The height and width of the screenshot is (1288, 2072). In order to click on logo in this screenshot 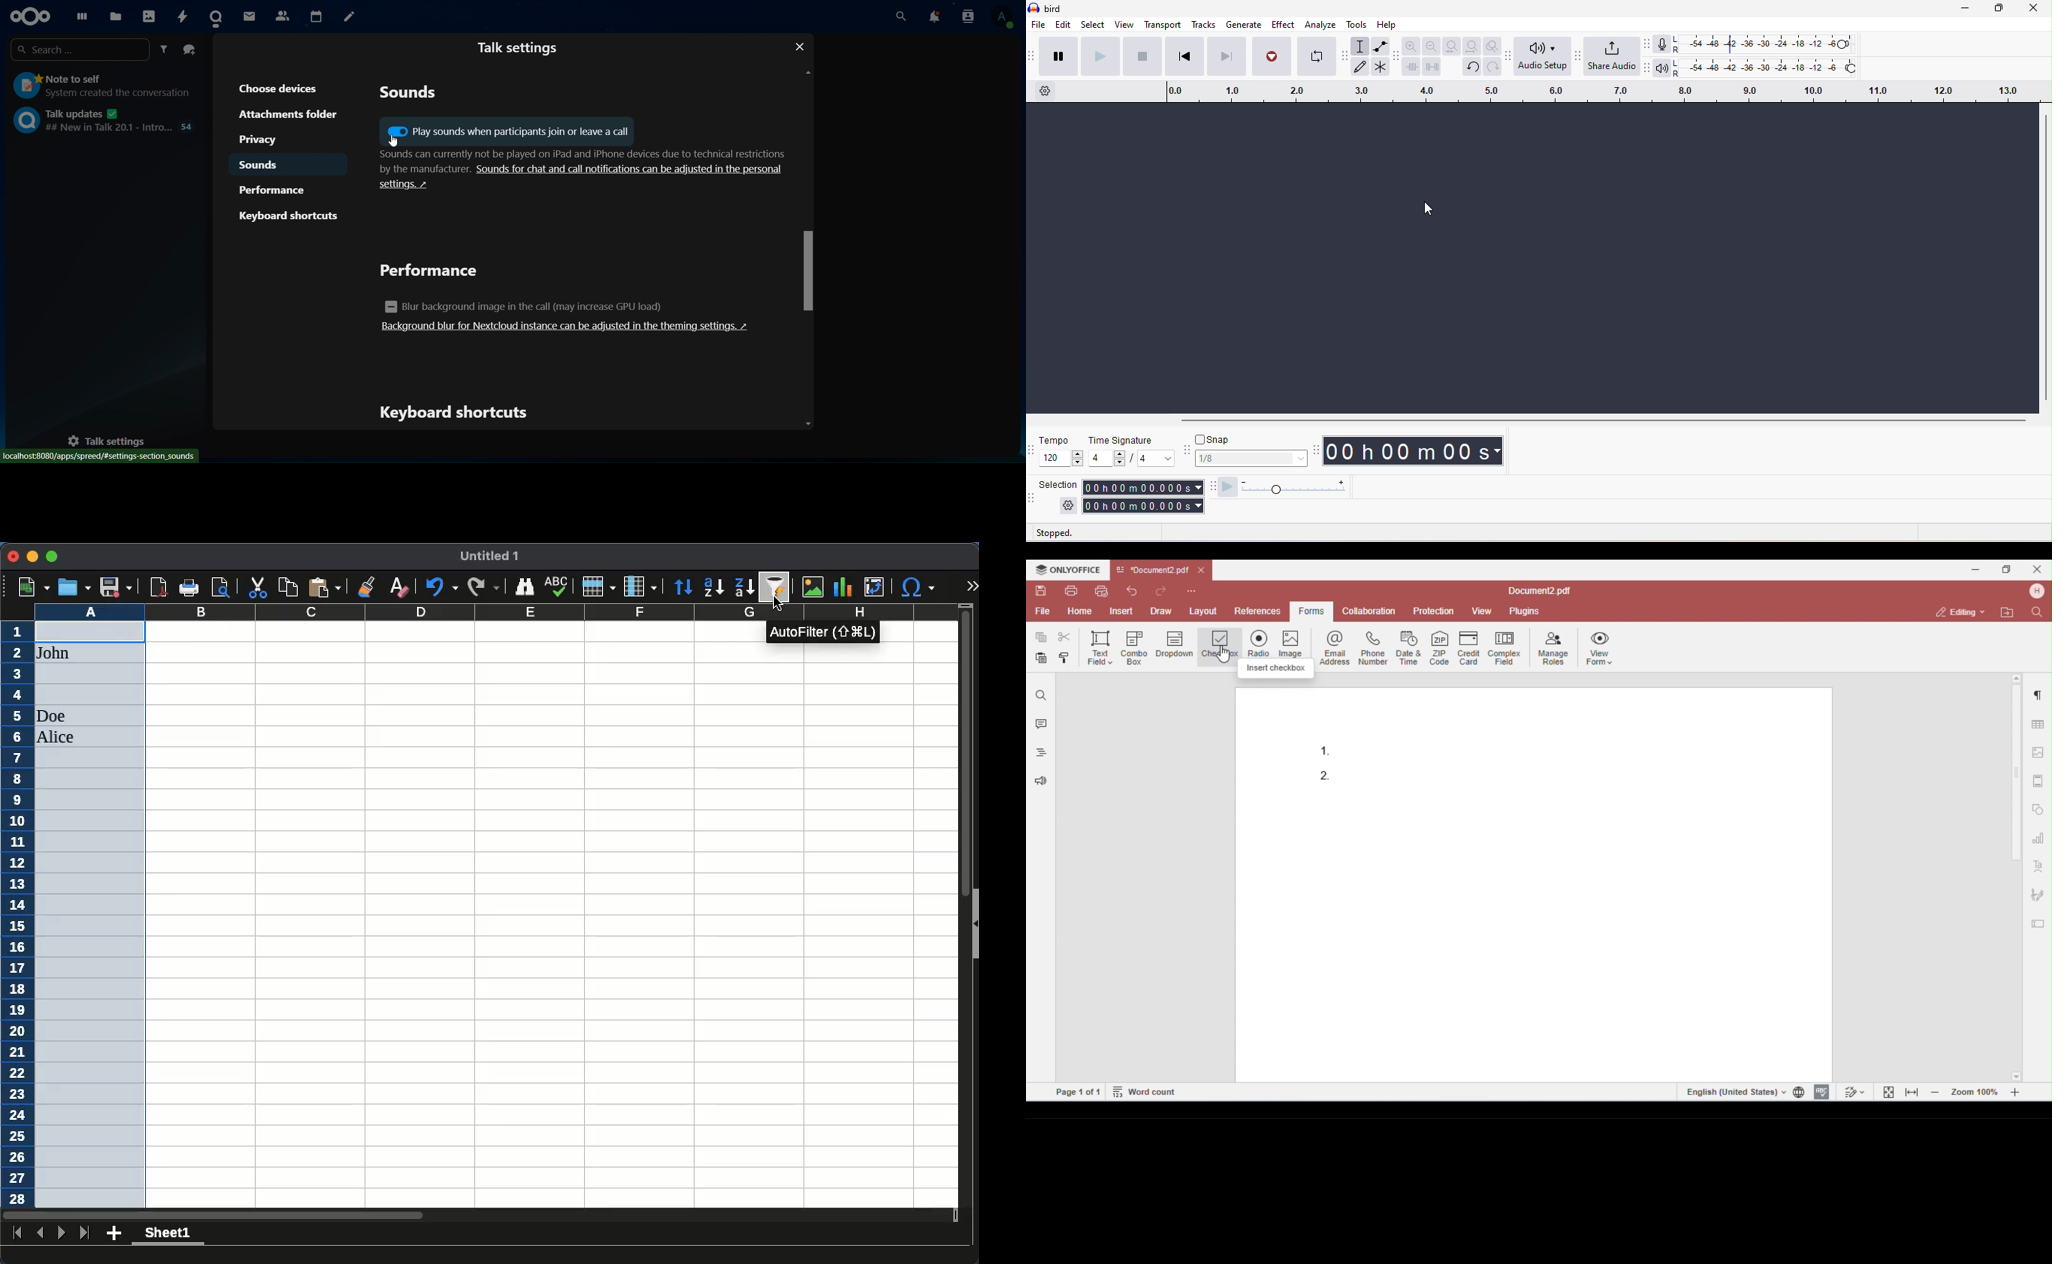, I will do `click(31, 16)`.